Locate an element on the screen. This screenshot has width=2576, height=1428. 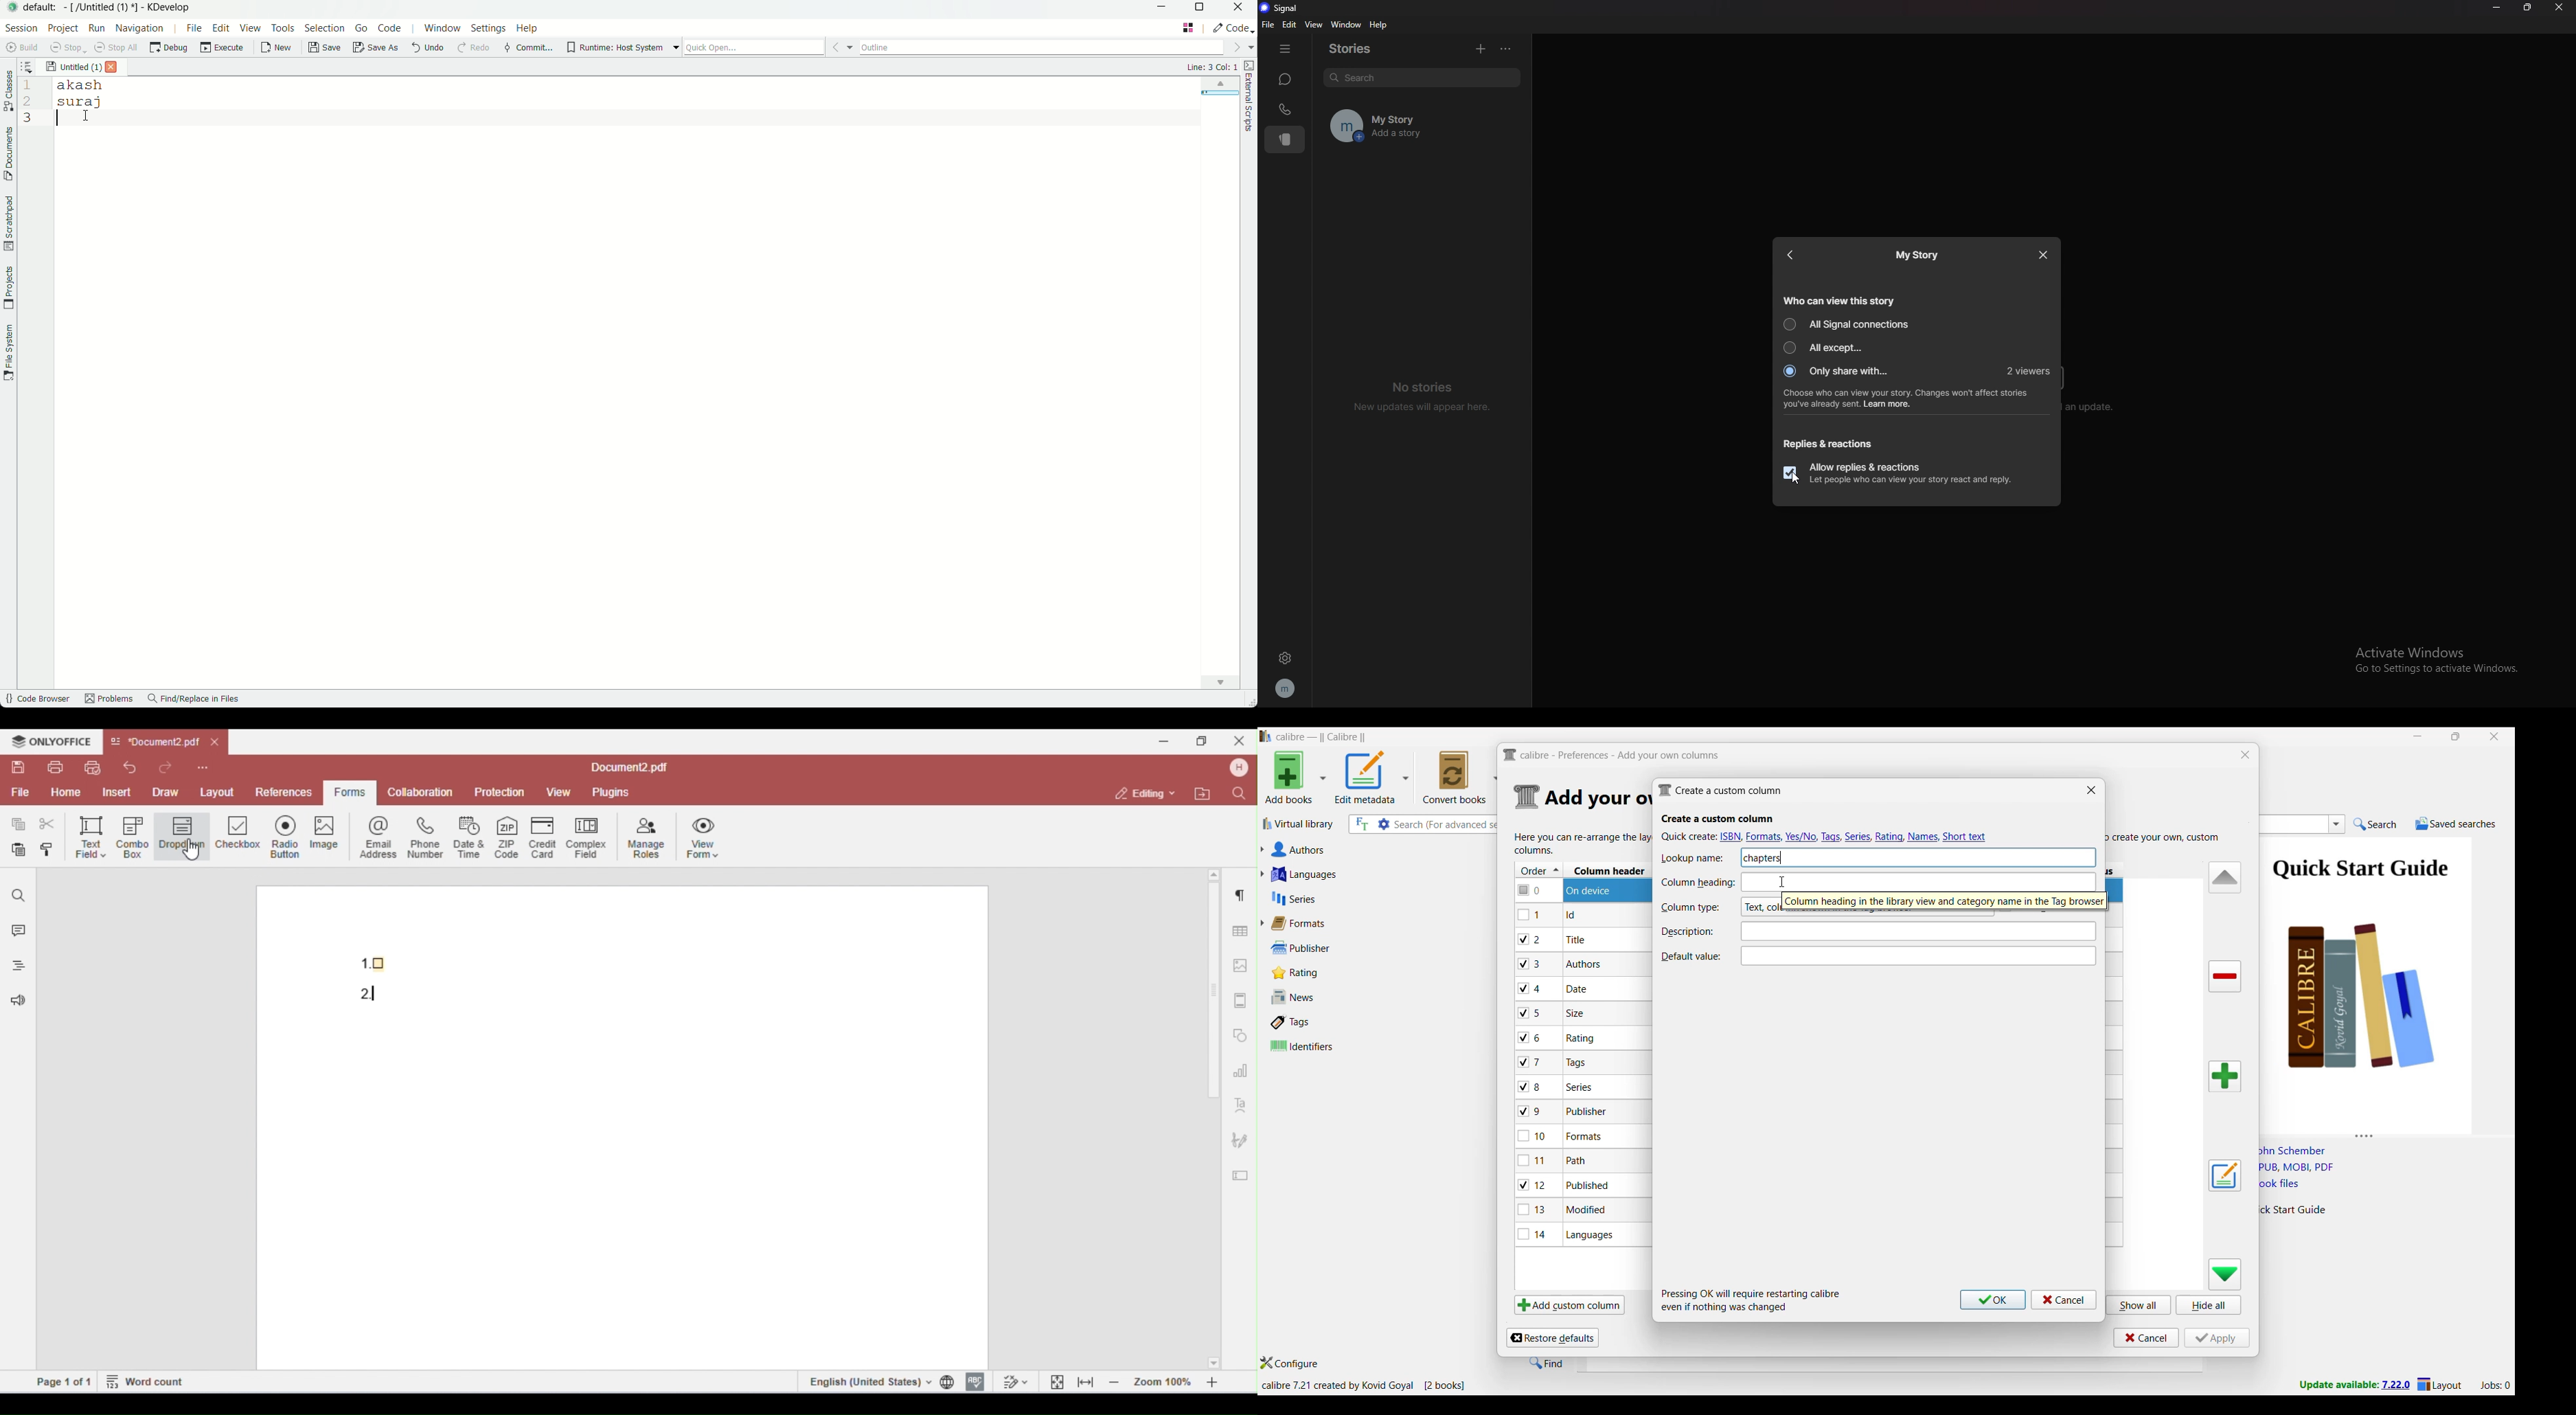
Cursor clicking on Column heading is located at coordinates (1781, 882).